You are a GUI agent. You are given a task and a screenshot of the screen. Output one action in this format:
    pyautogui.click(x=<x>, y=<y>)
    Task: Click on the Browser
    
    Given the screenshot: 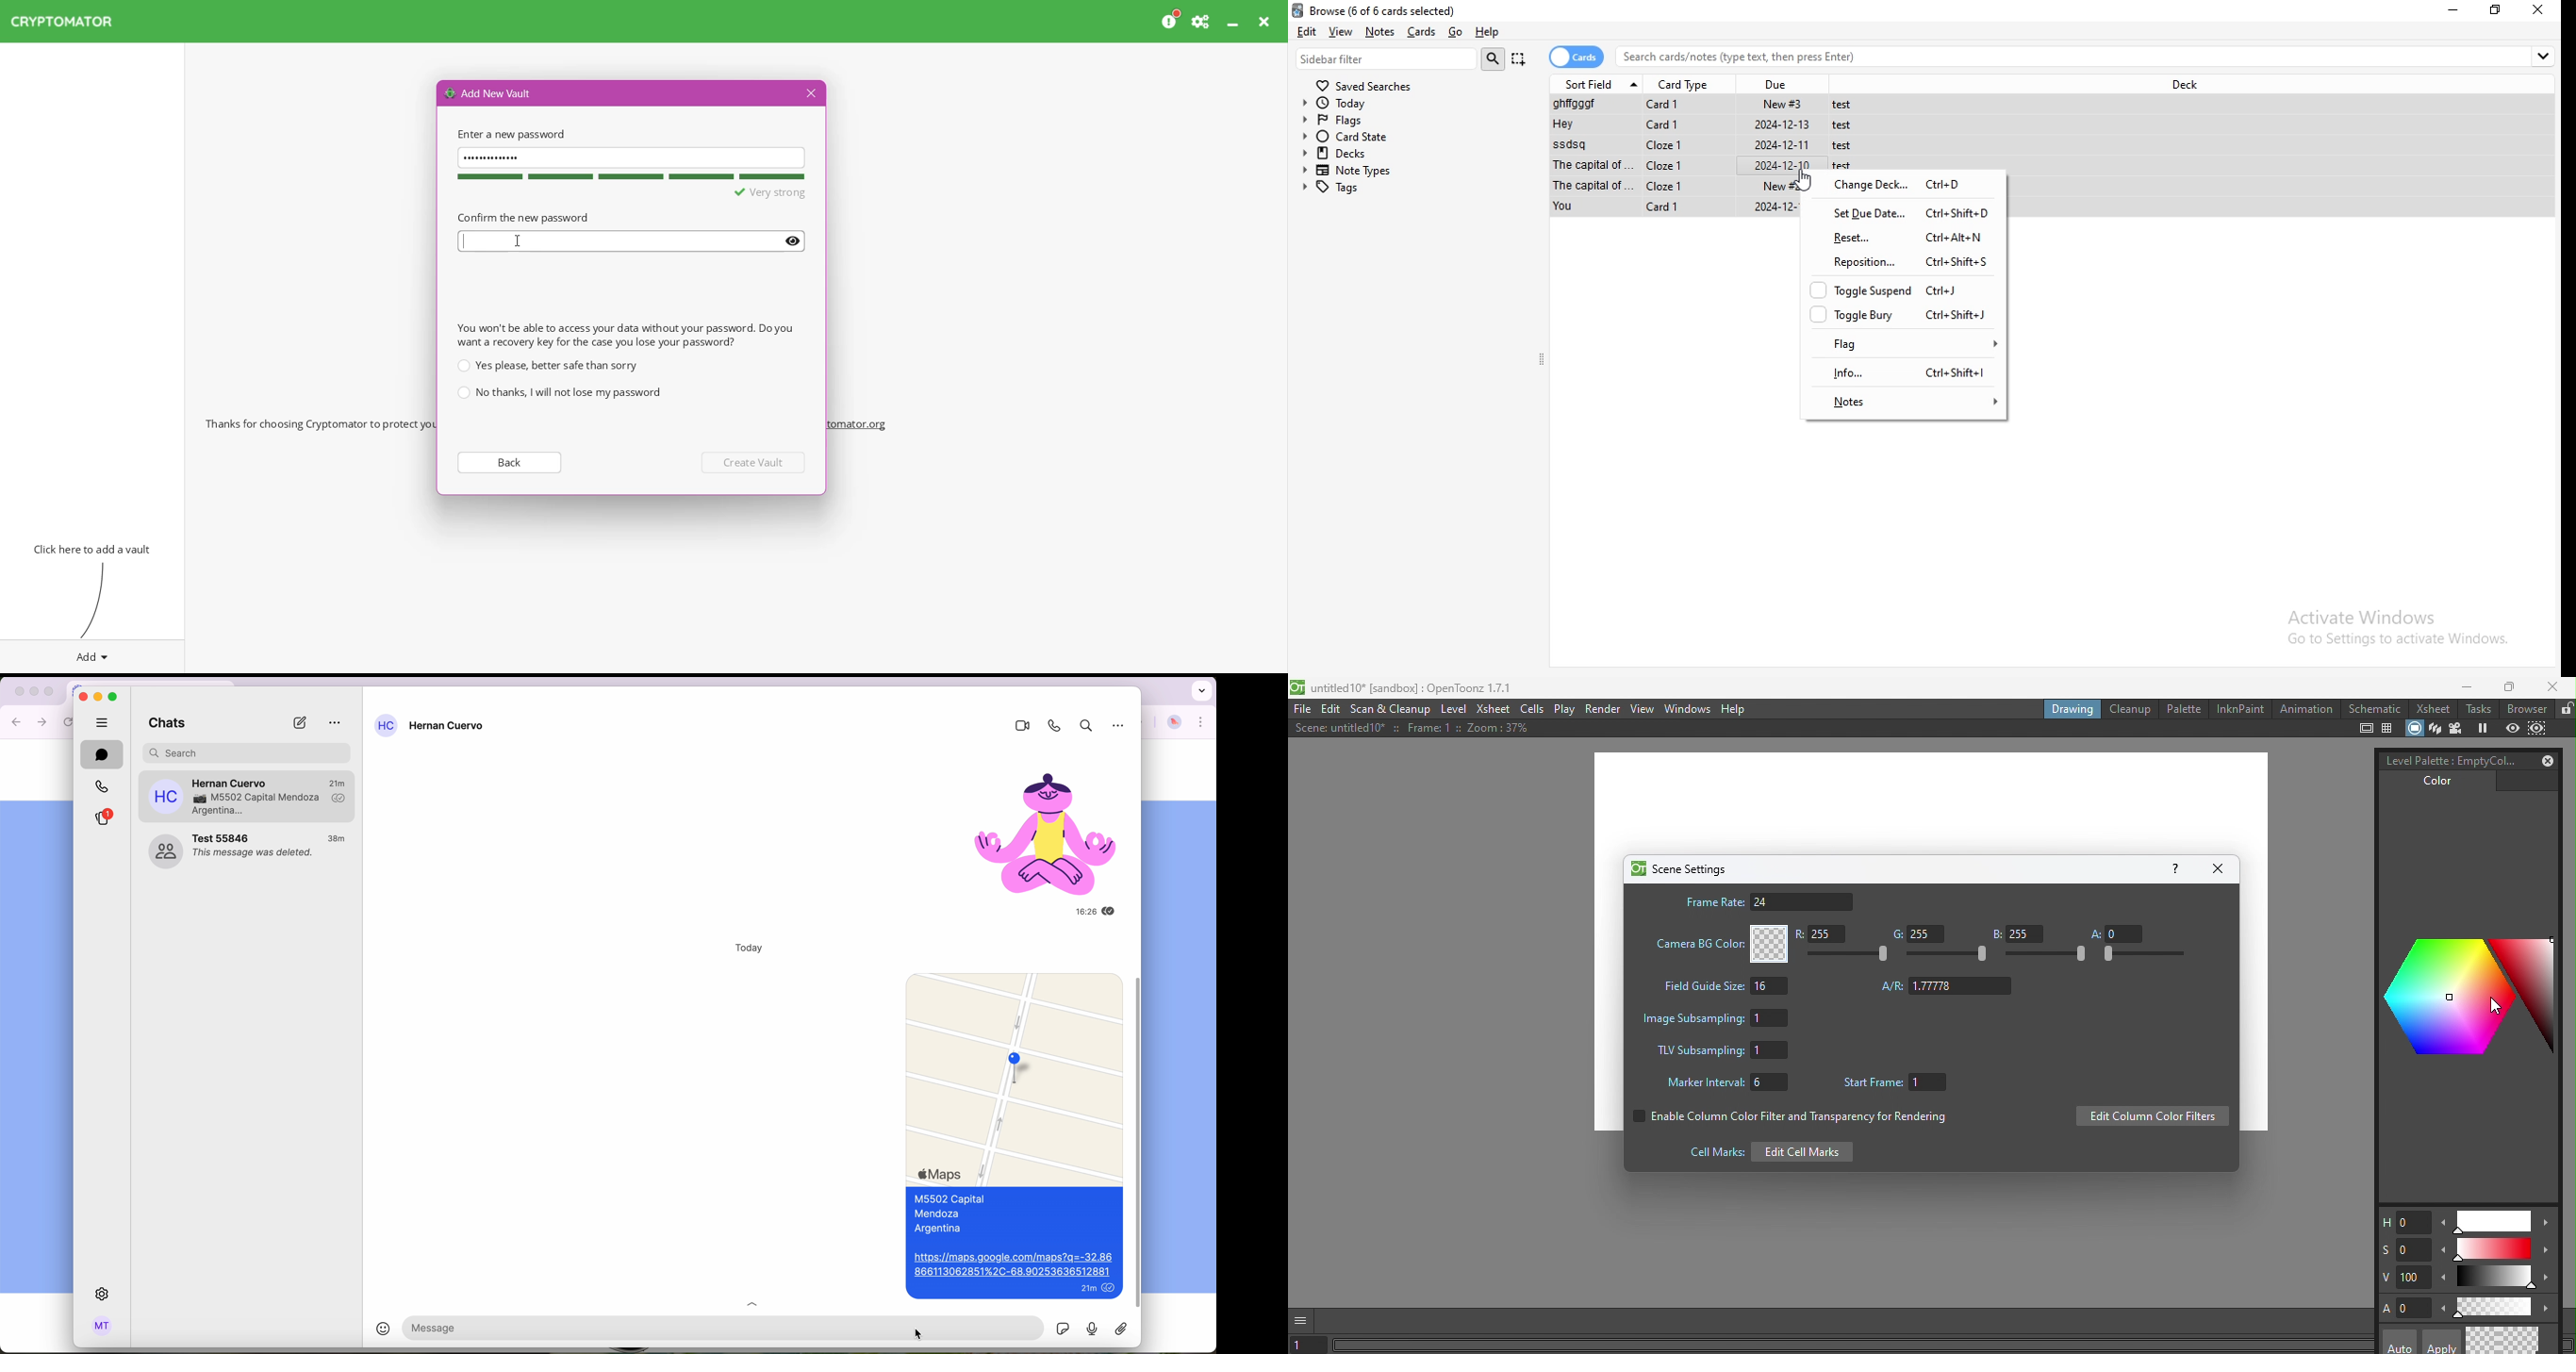 What is the action you would take?
    pyautogui.click(x=2525, y=708)
    